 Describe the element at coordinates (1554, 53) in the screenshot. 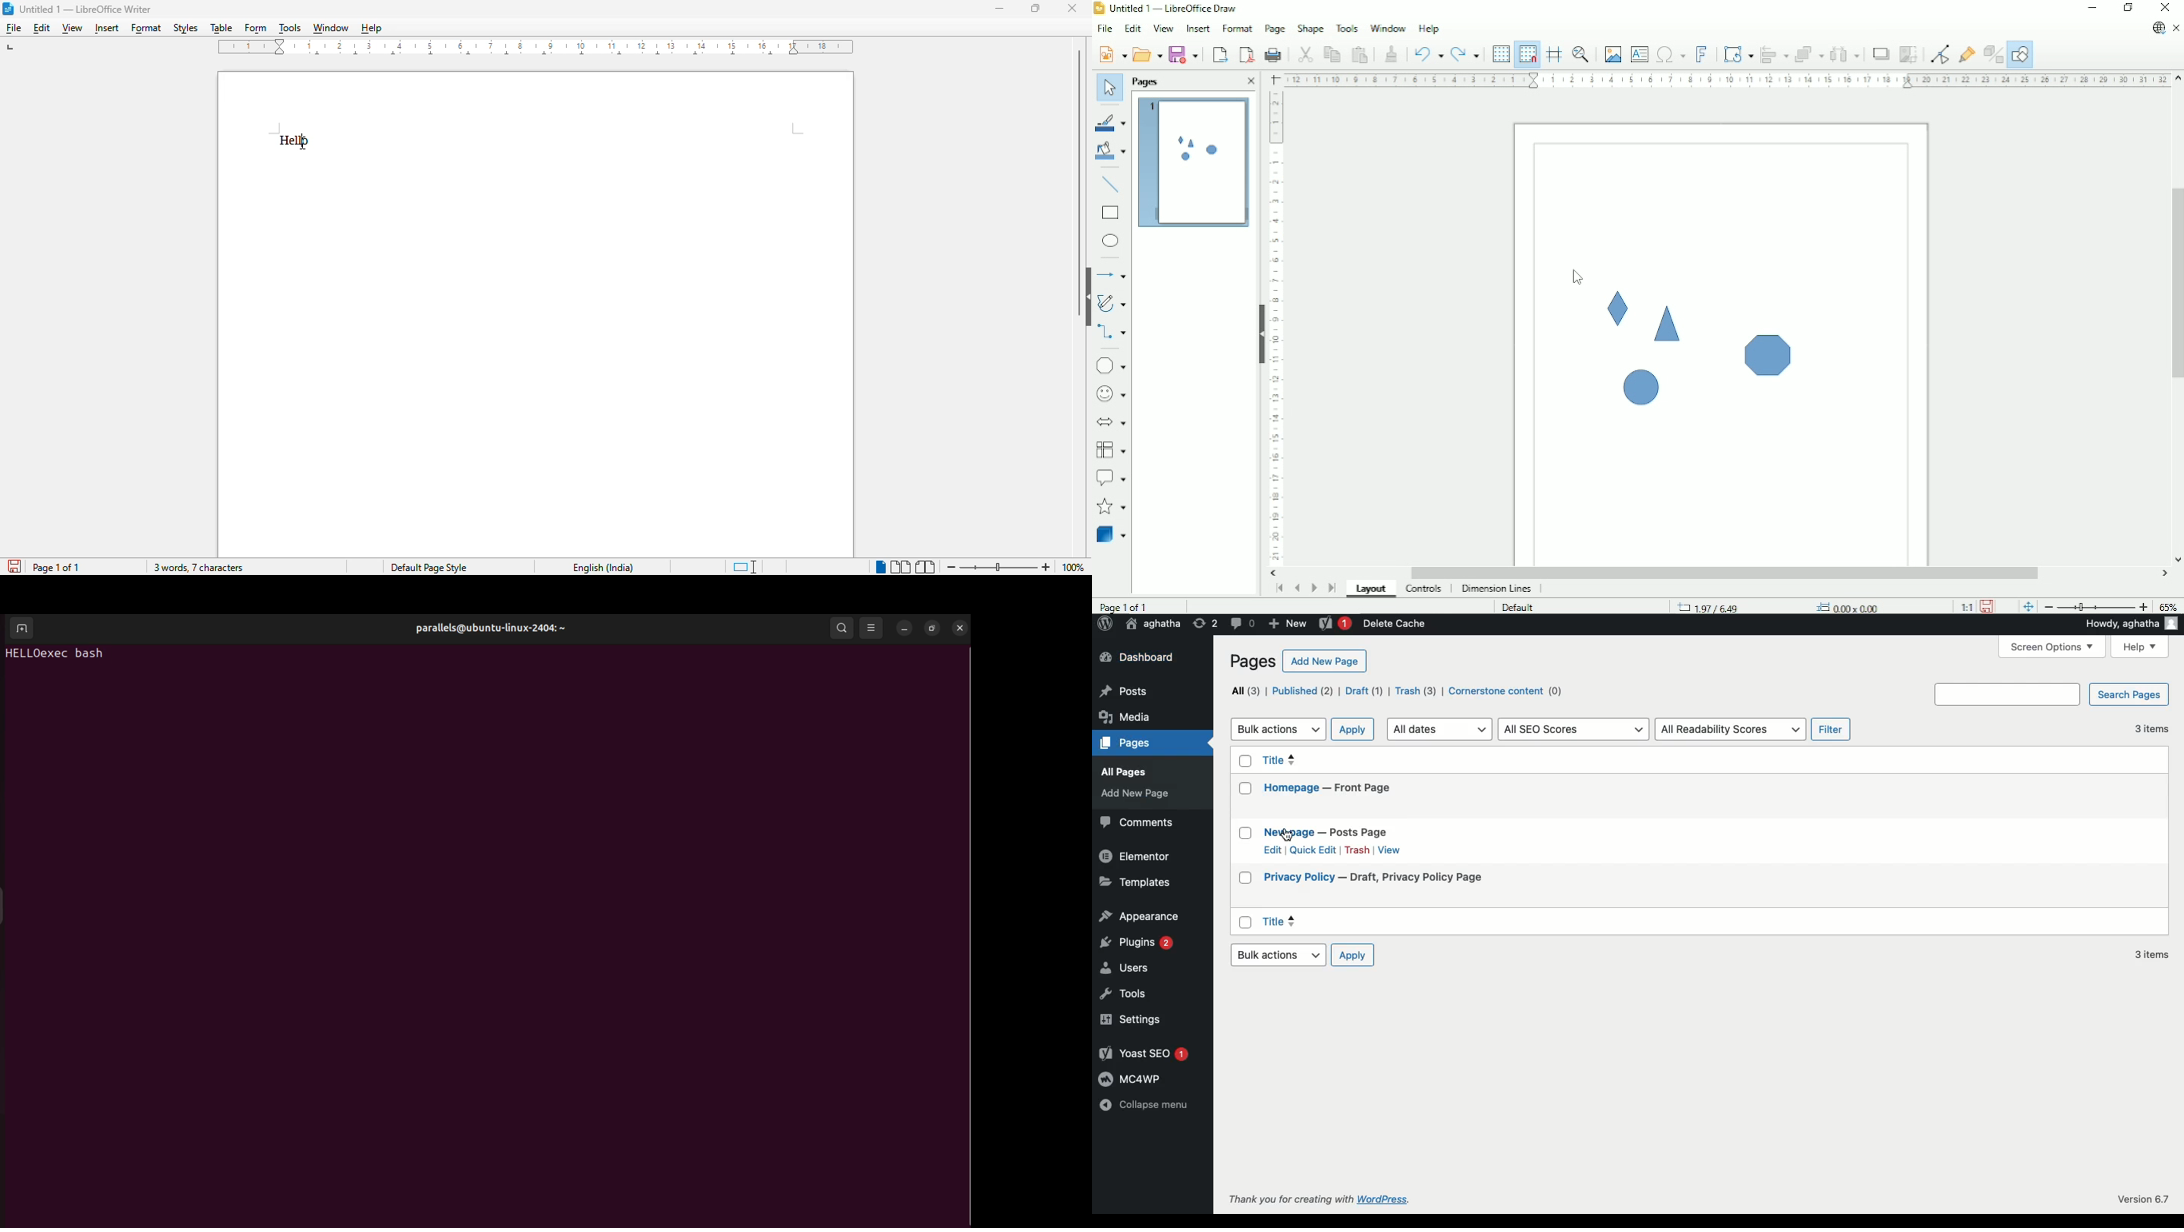

I see `Helplines while moving` at that location.